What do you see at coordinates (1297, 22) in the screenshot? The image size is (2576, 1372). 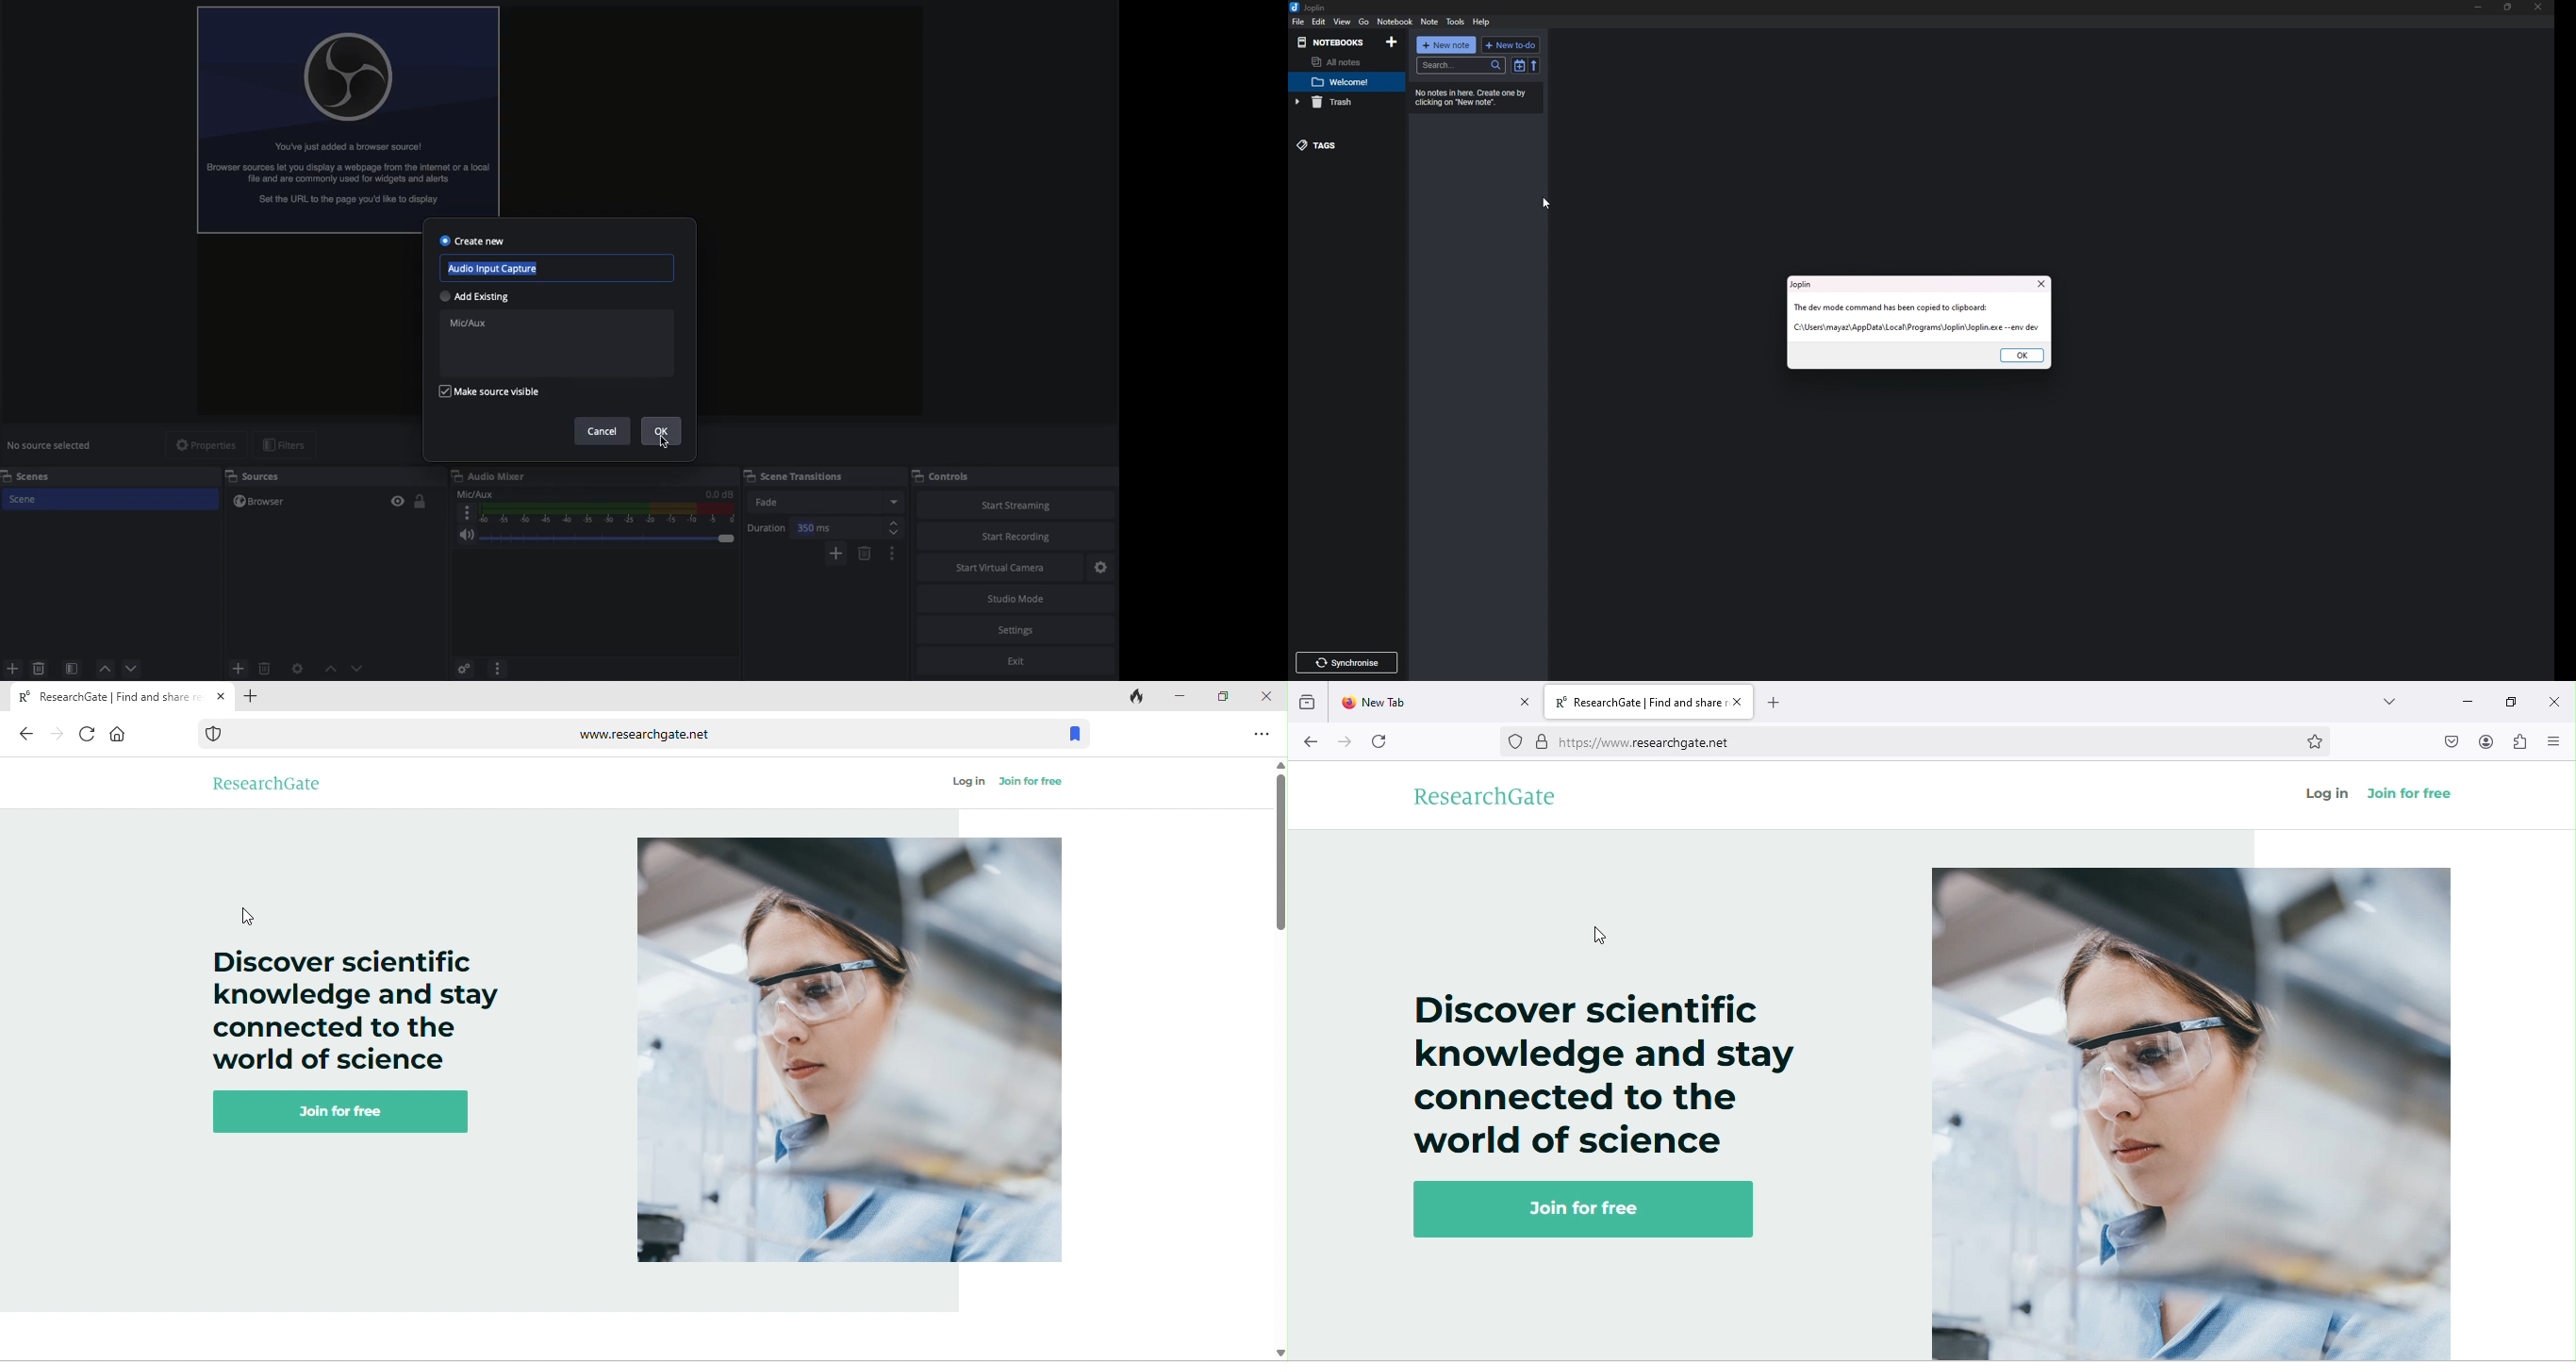 I see `file` at bounding box center [1297, 22].